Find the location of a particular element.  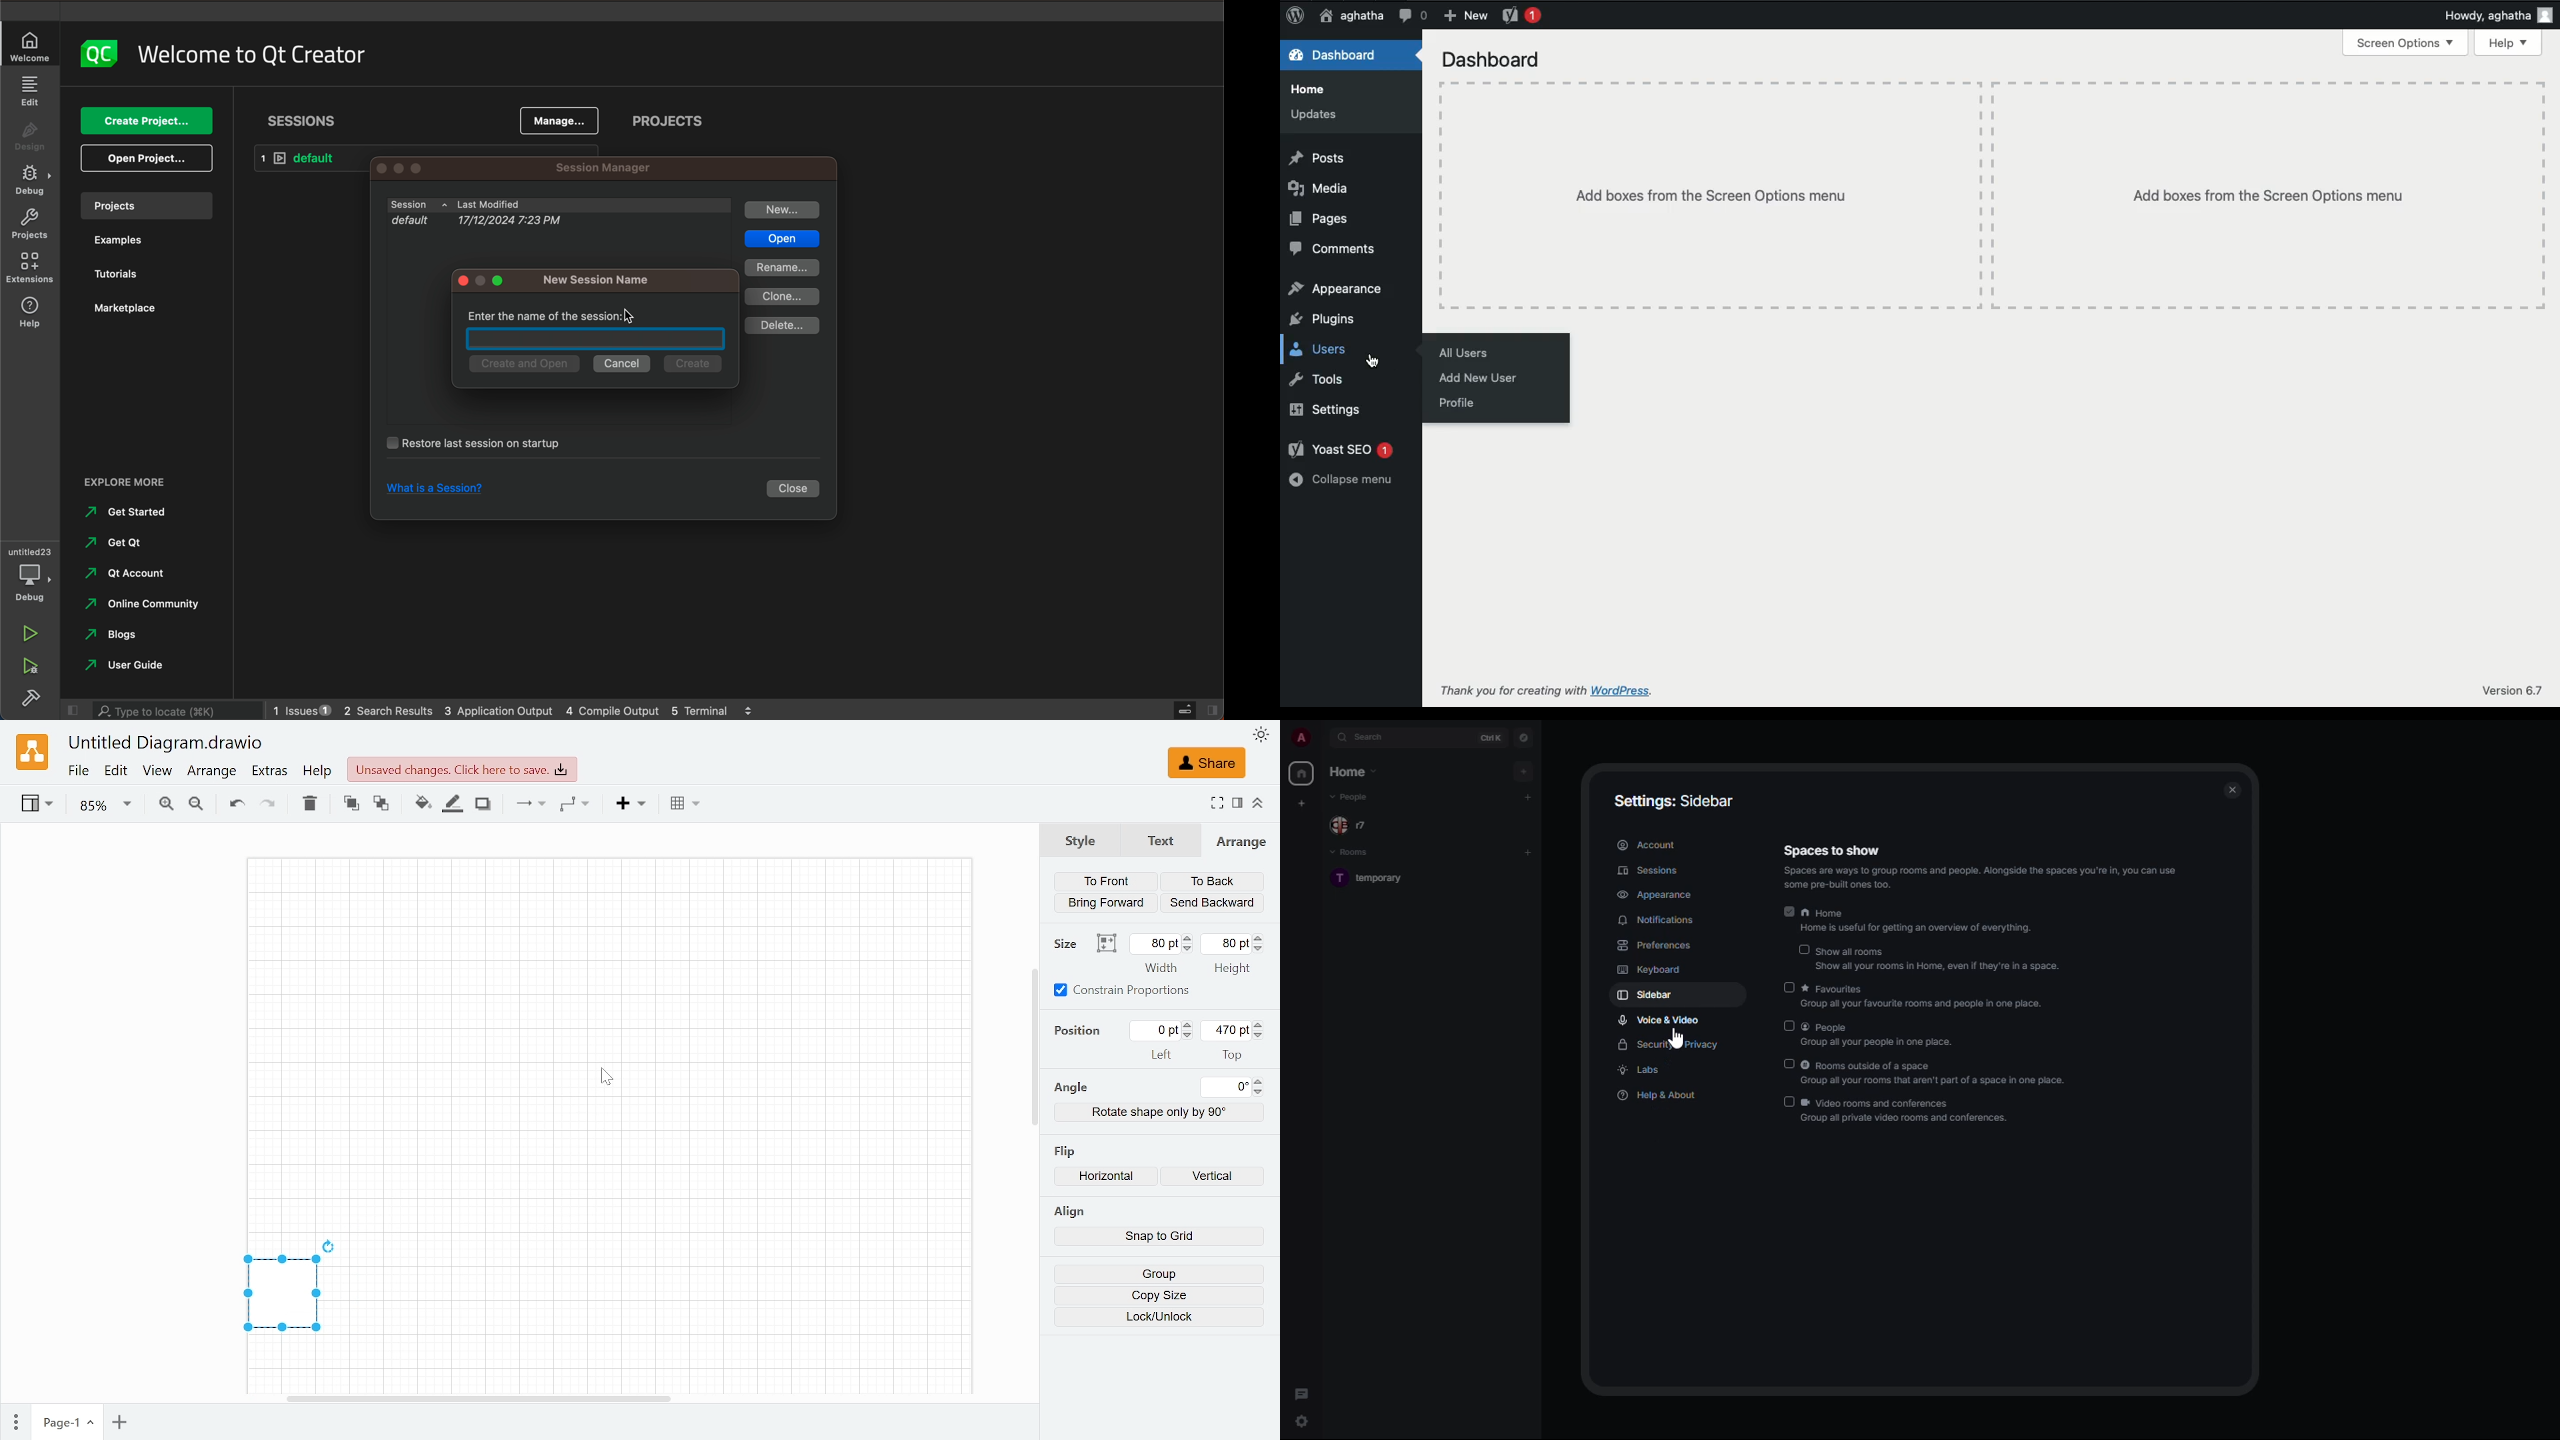

people is located at coordinates (1353, 826).